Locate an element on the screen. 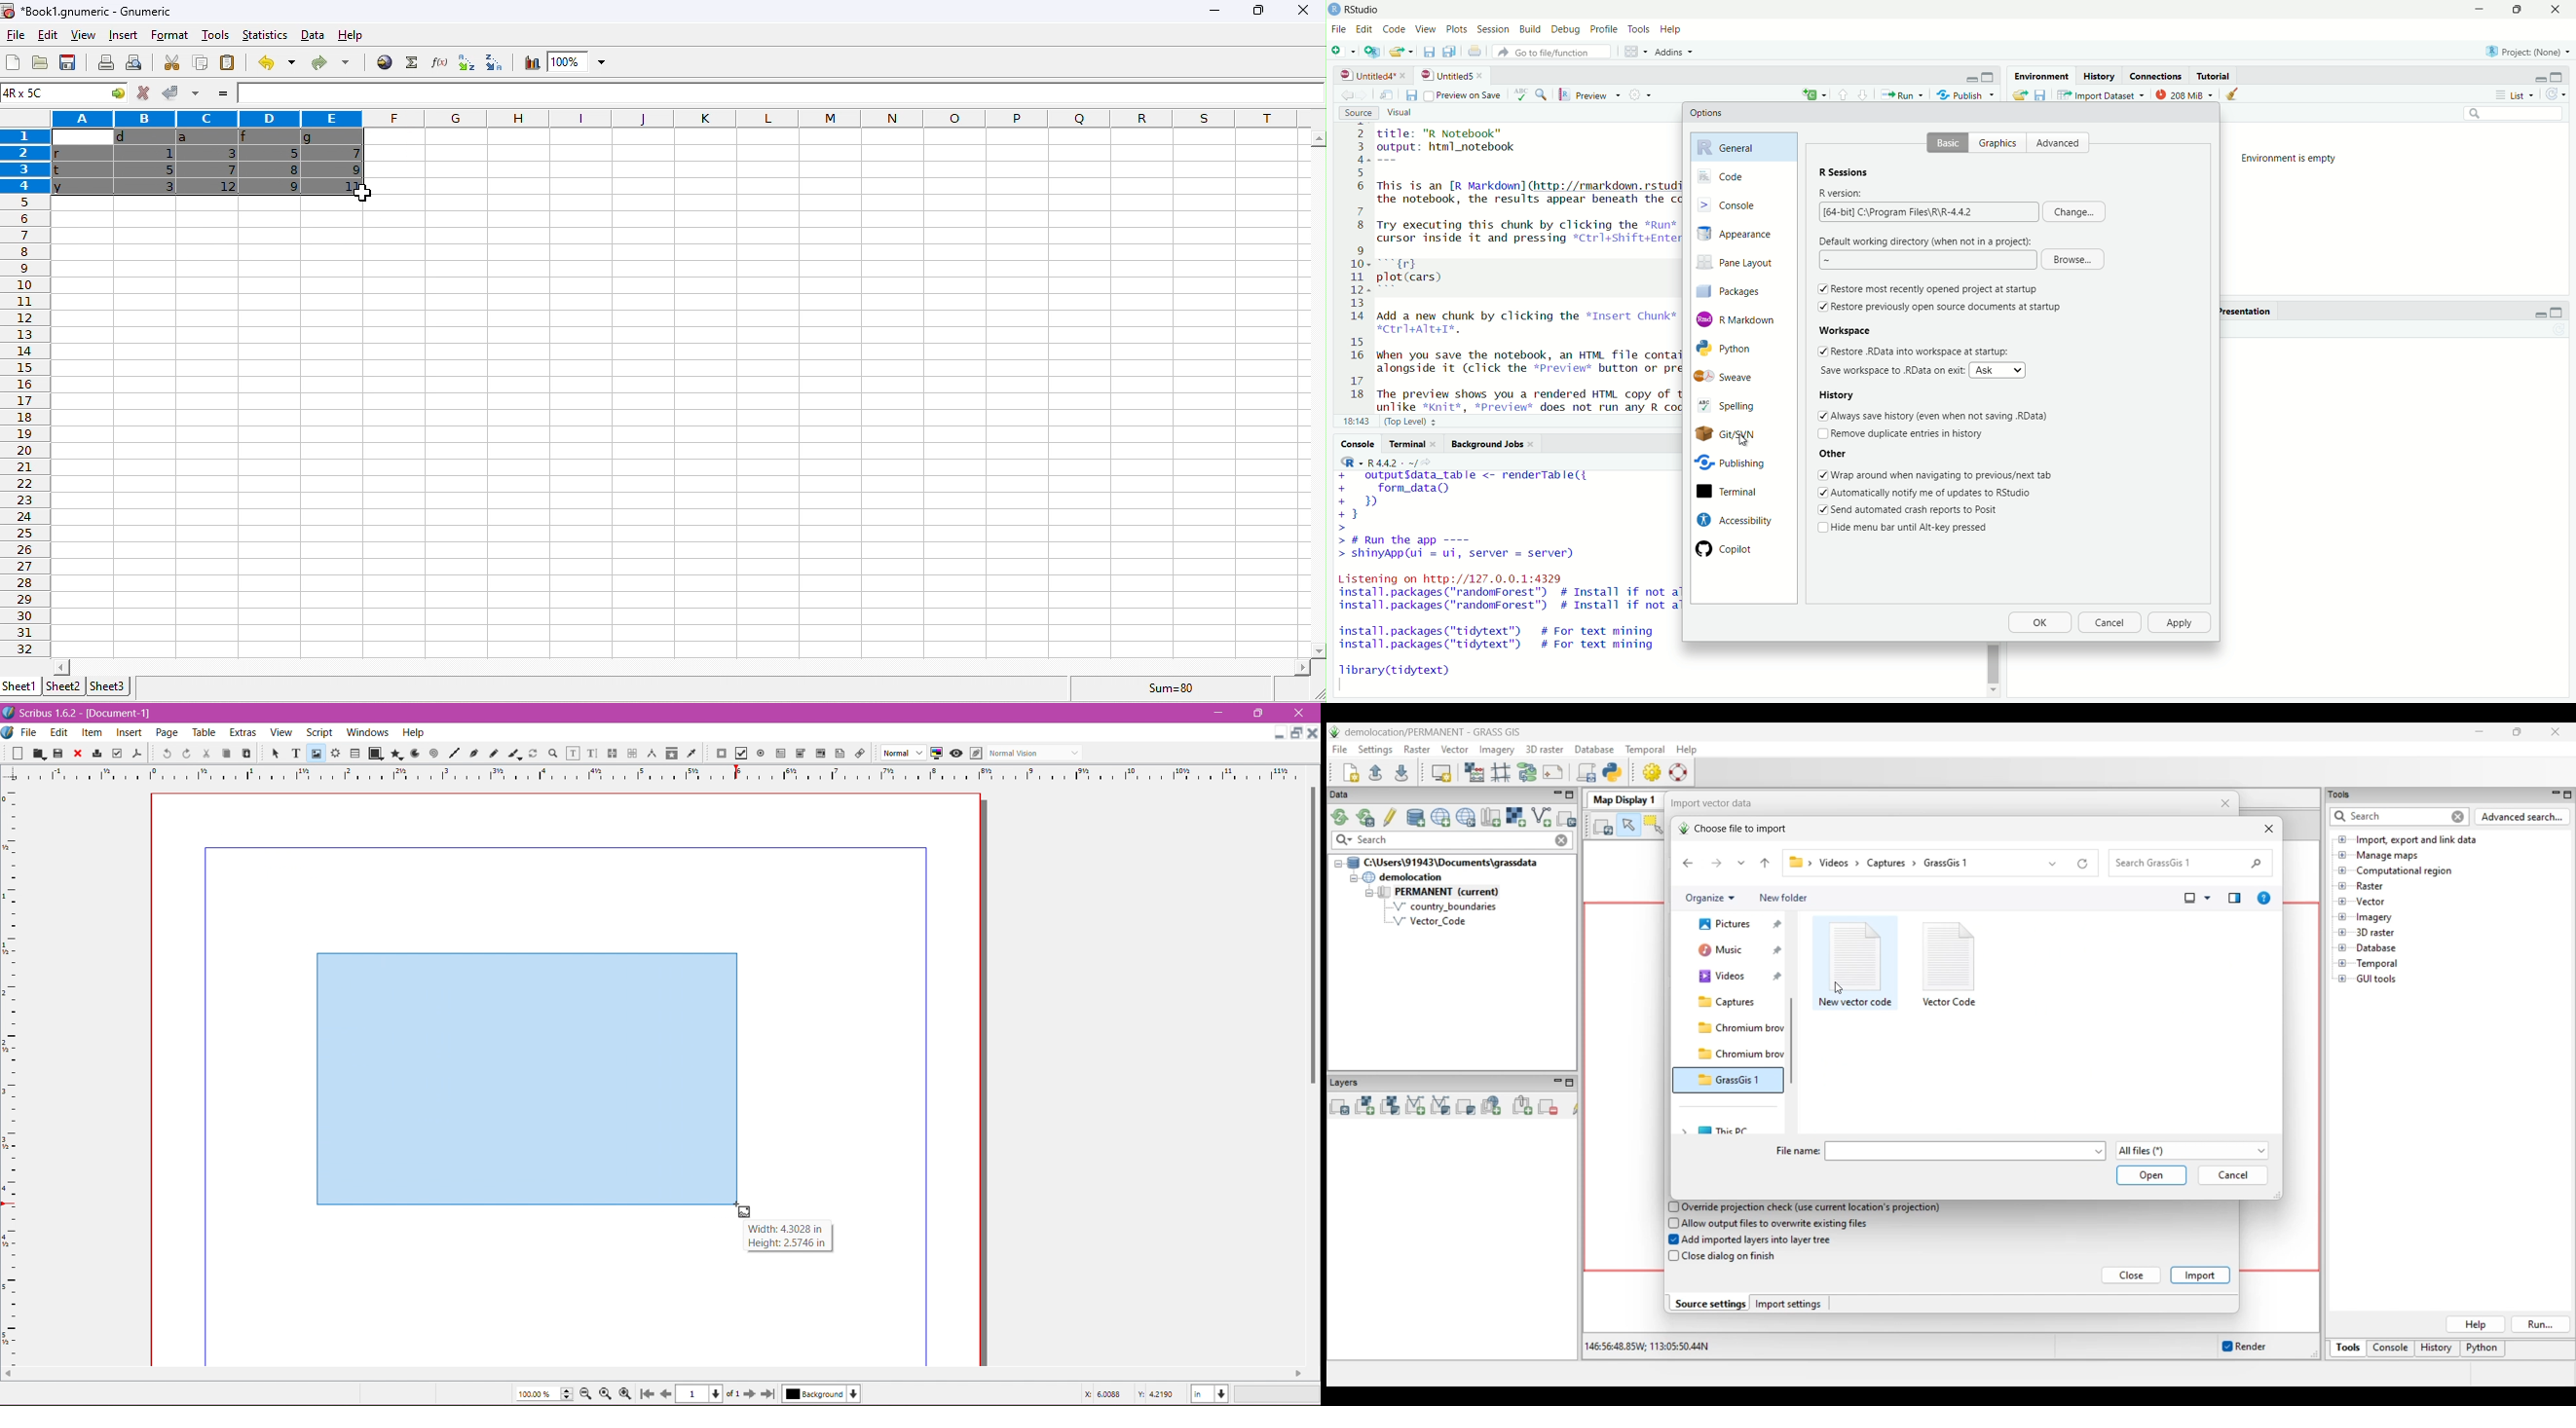 The width and height of the screenshot is (2576, 1428). PDF Radio Button is located at coordinates (761, 753).